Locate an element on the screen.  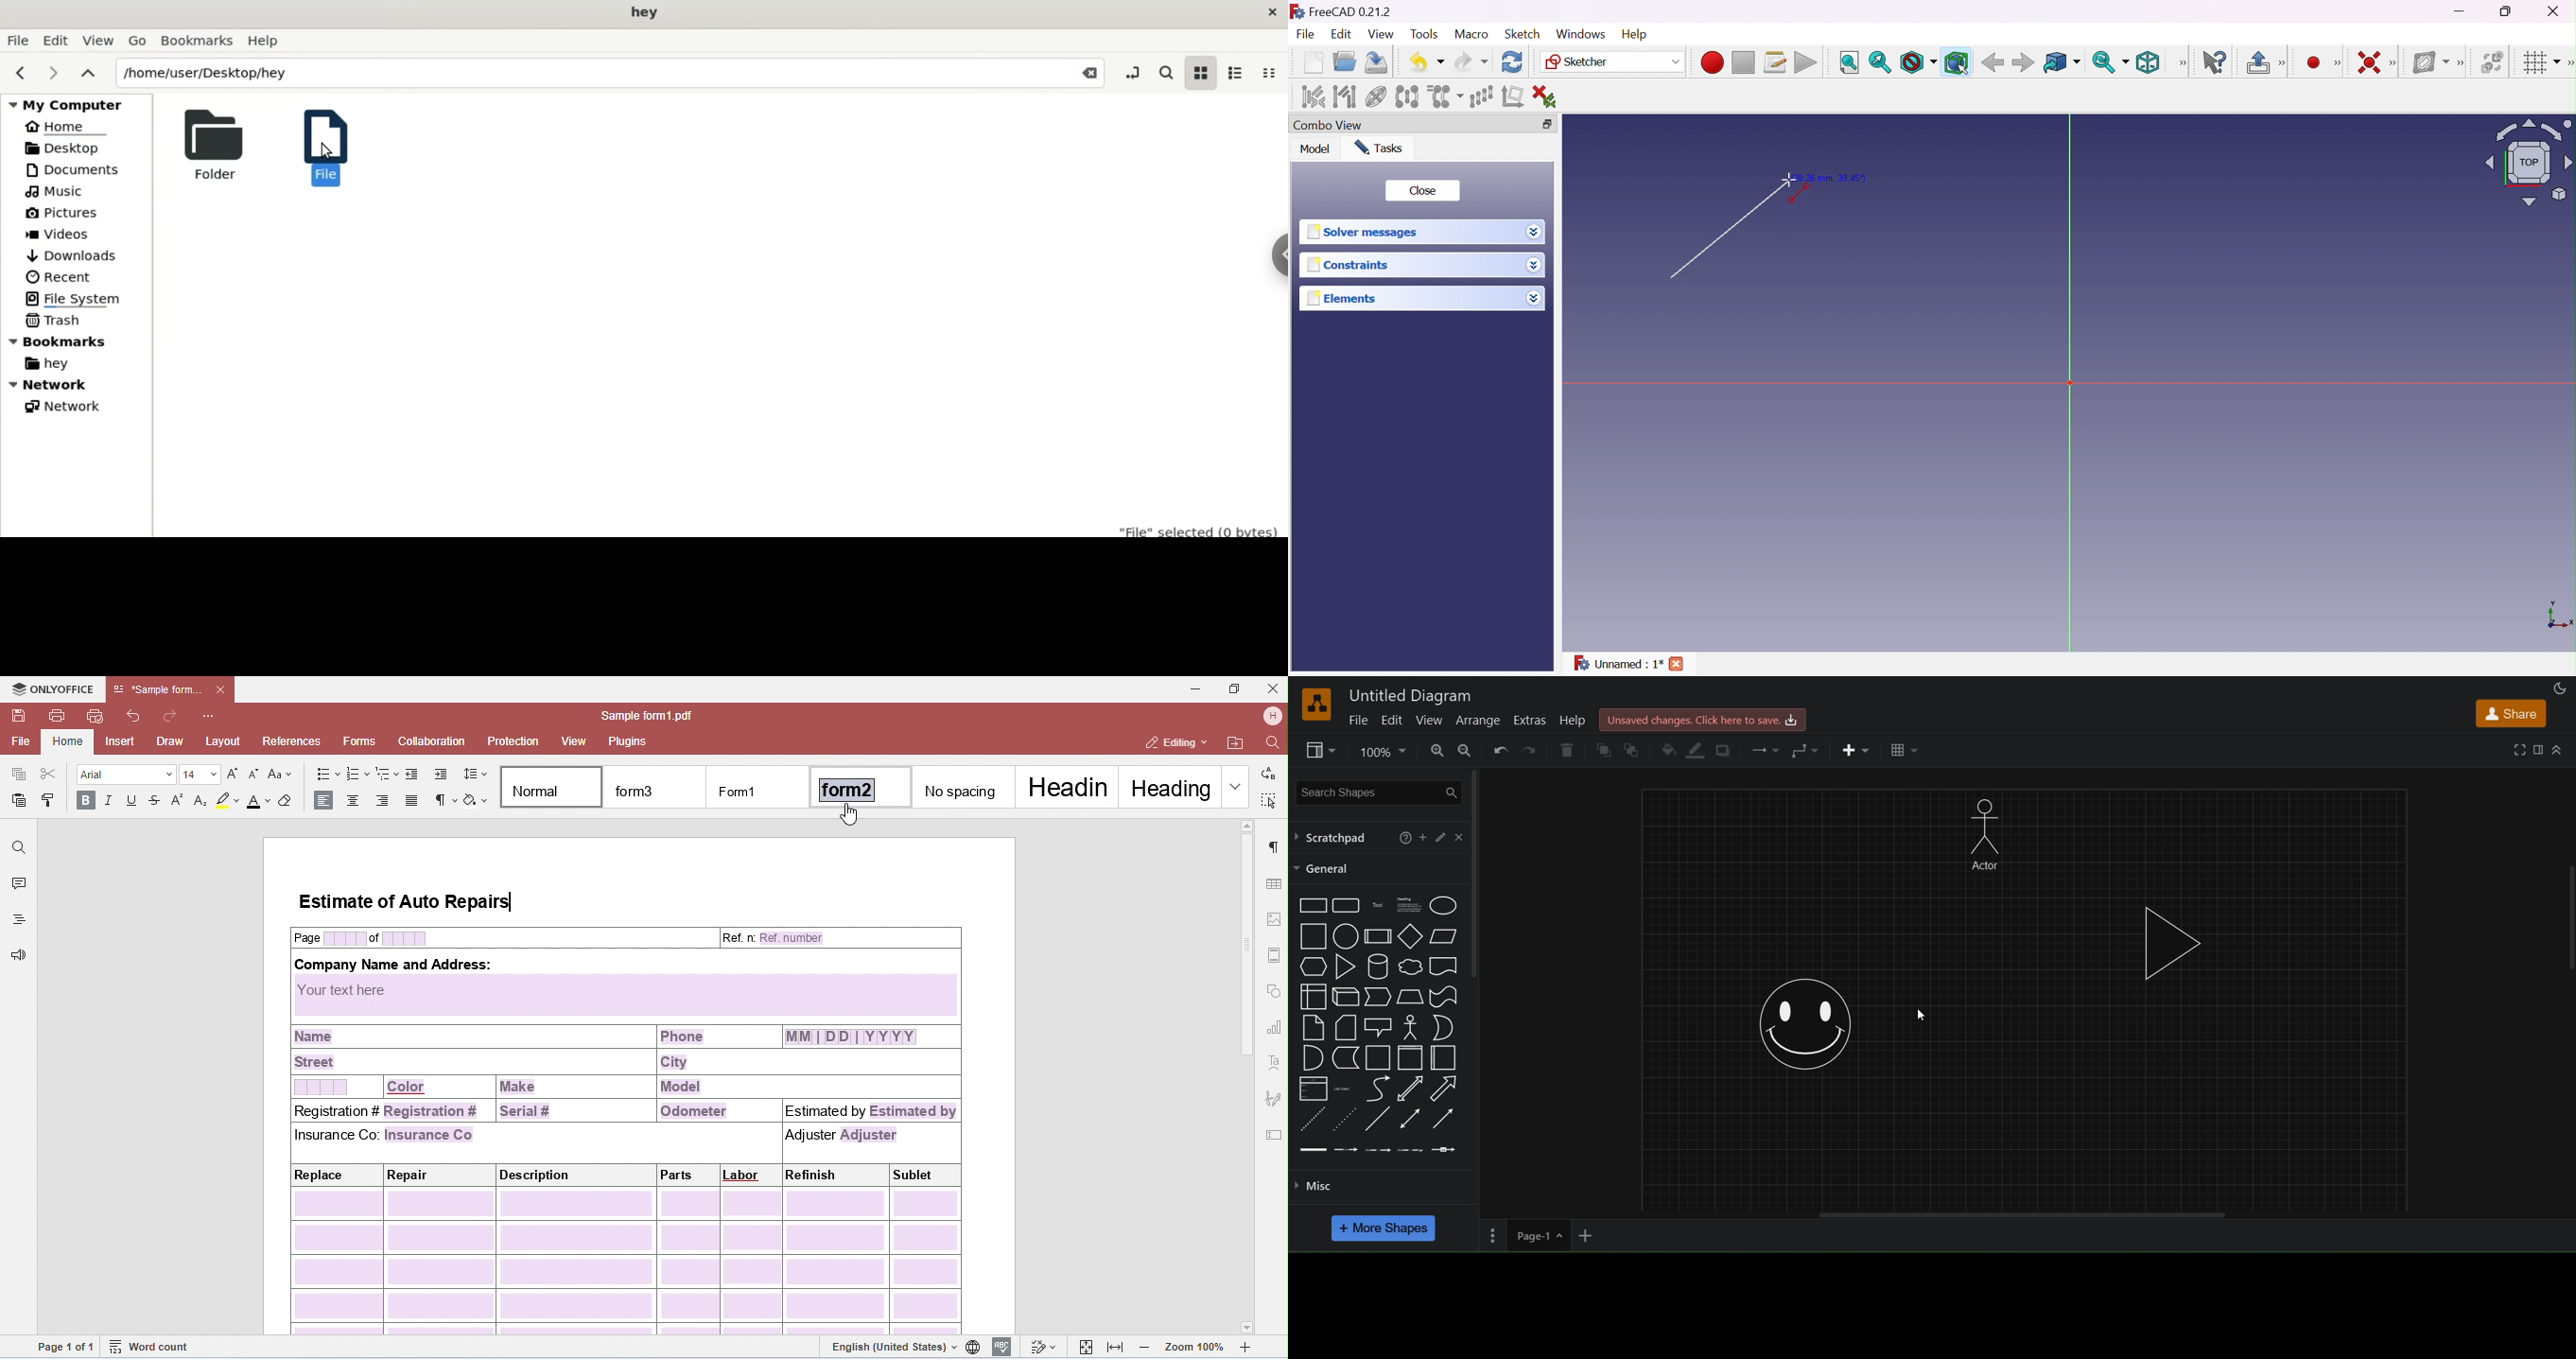
list is located at coordinates (1311, 1089).